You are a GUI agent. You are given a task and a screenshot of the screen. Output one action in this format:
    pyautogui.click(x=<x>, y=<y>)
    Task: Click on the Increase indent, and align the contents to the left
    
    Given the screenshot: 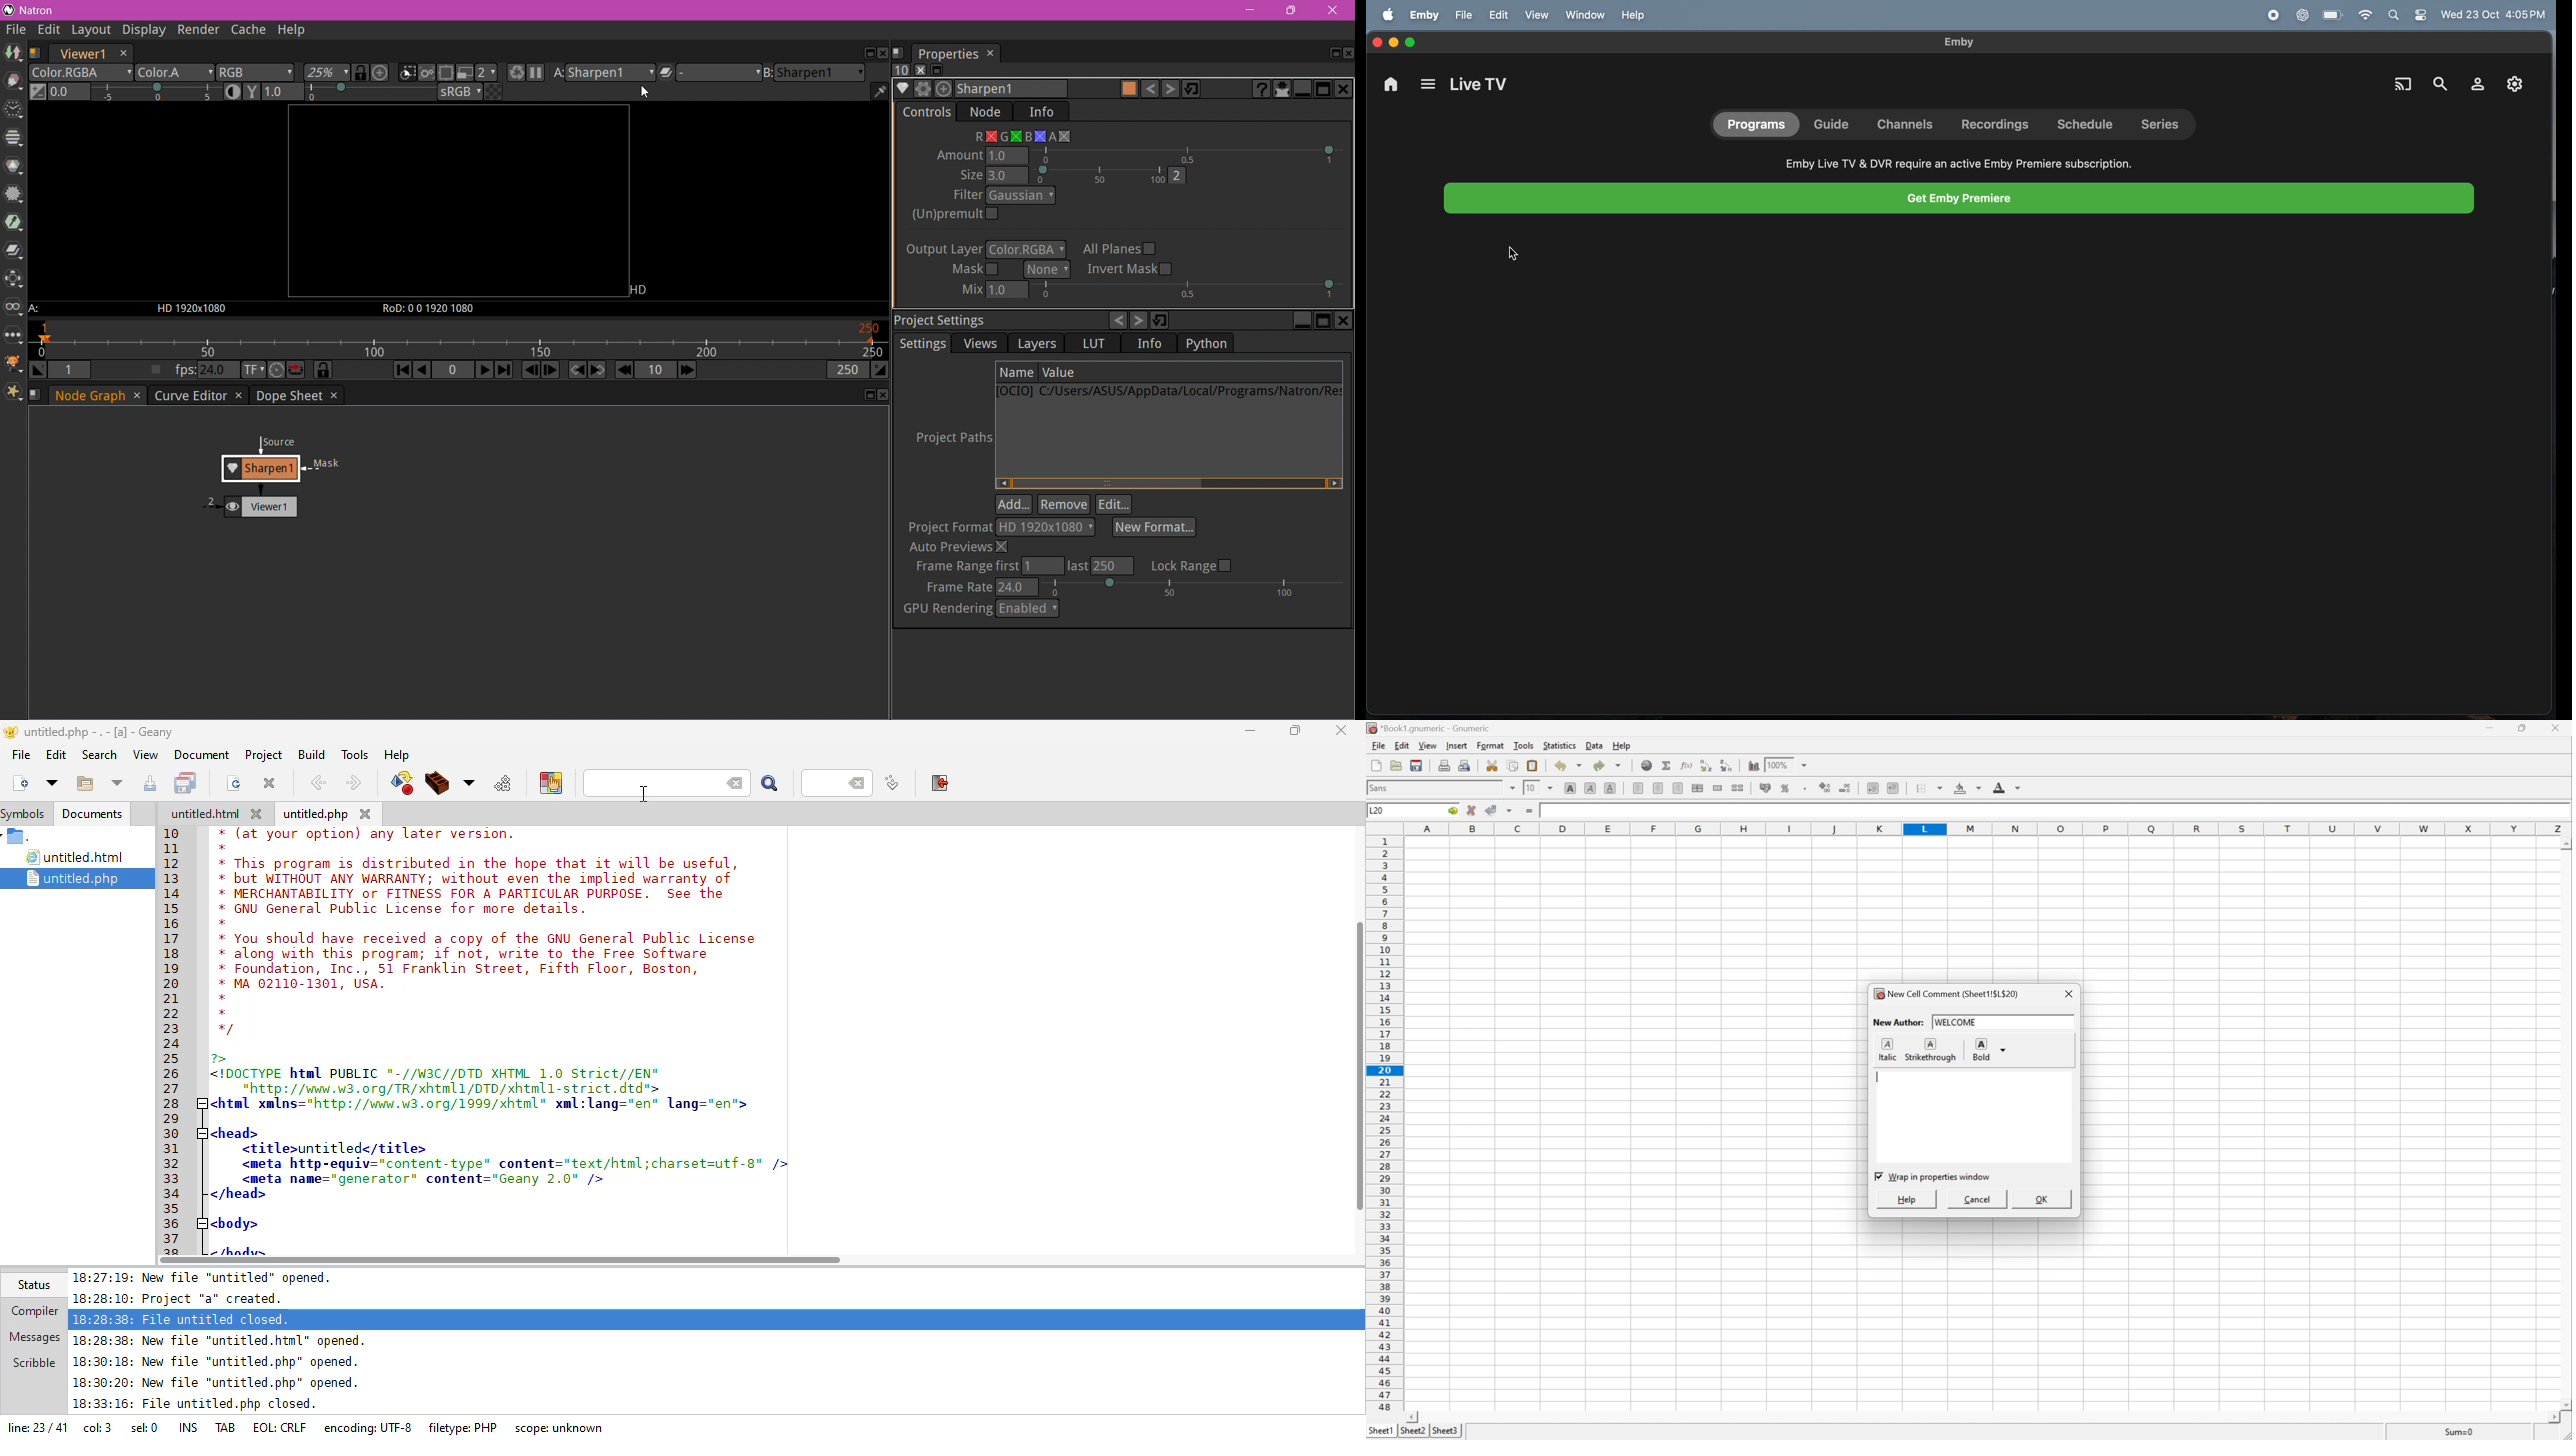 What is the action you would take?
    pyautogui.click(x=1893, y=787)
    